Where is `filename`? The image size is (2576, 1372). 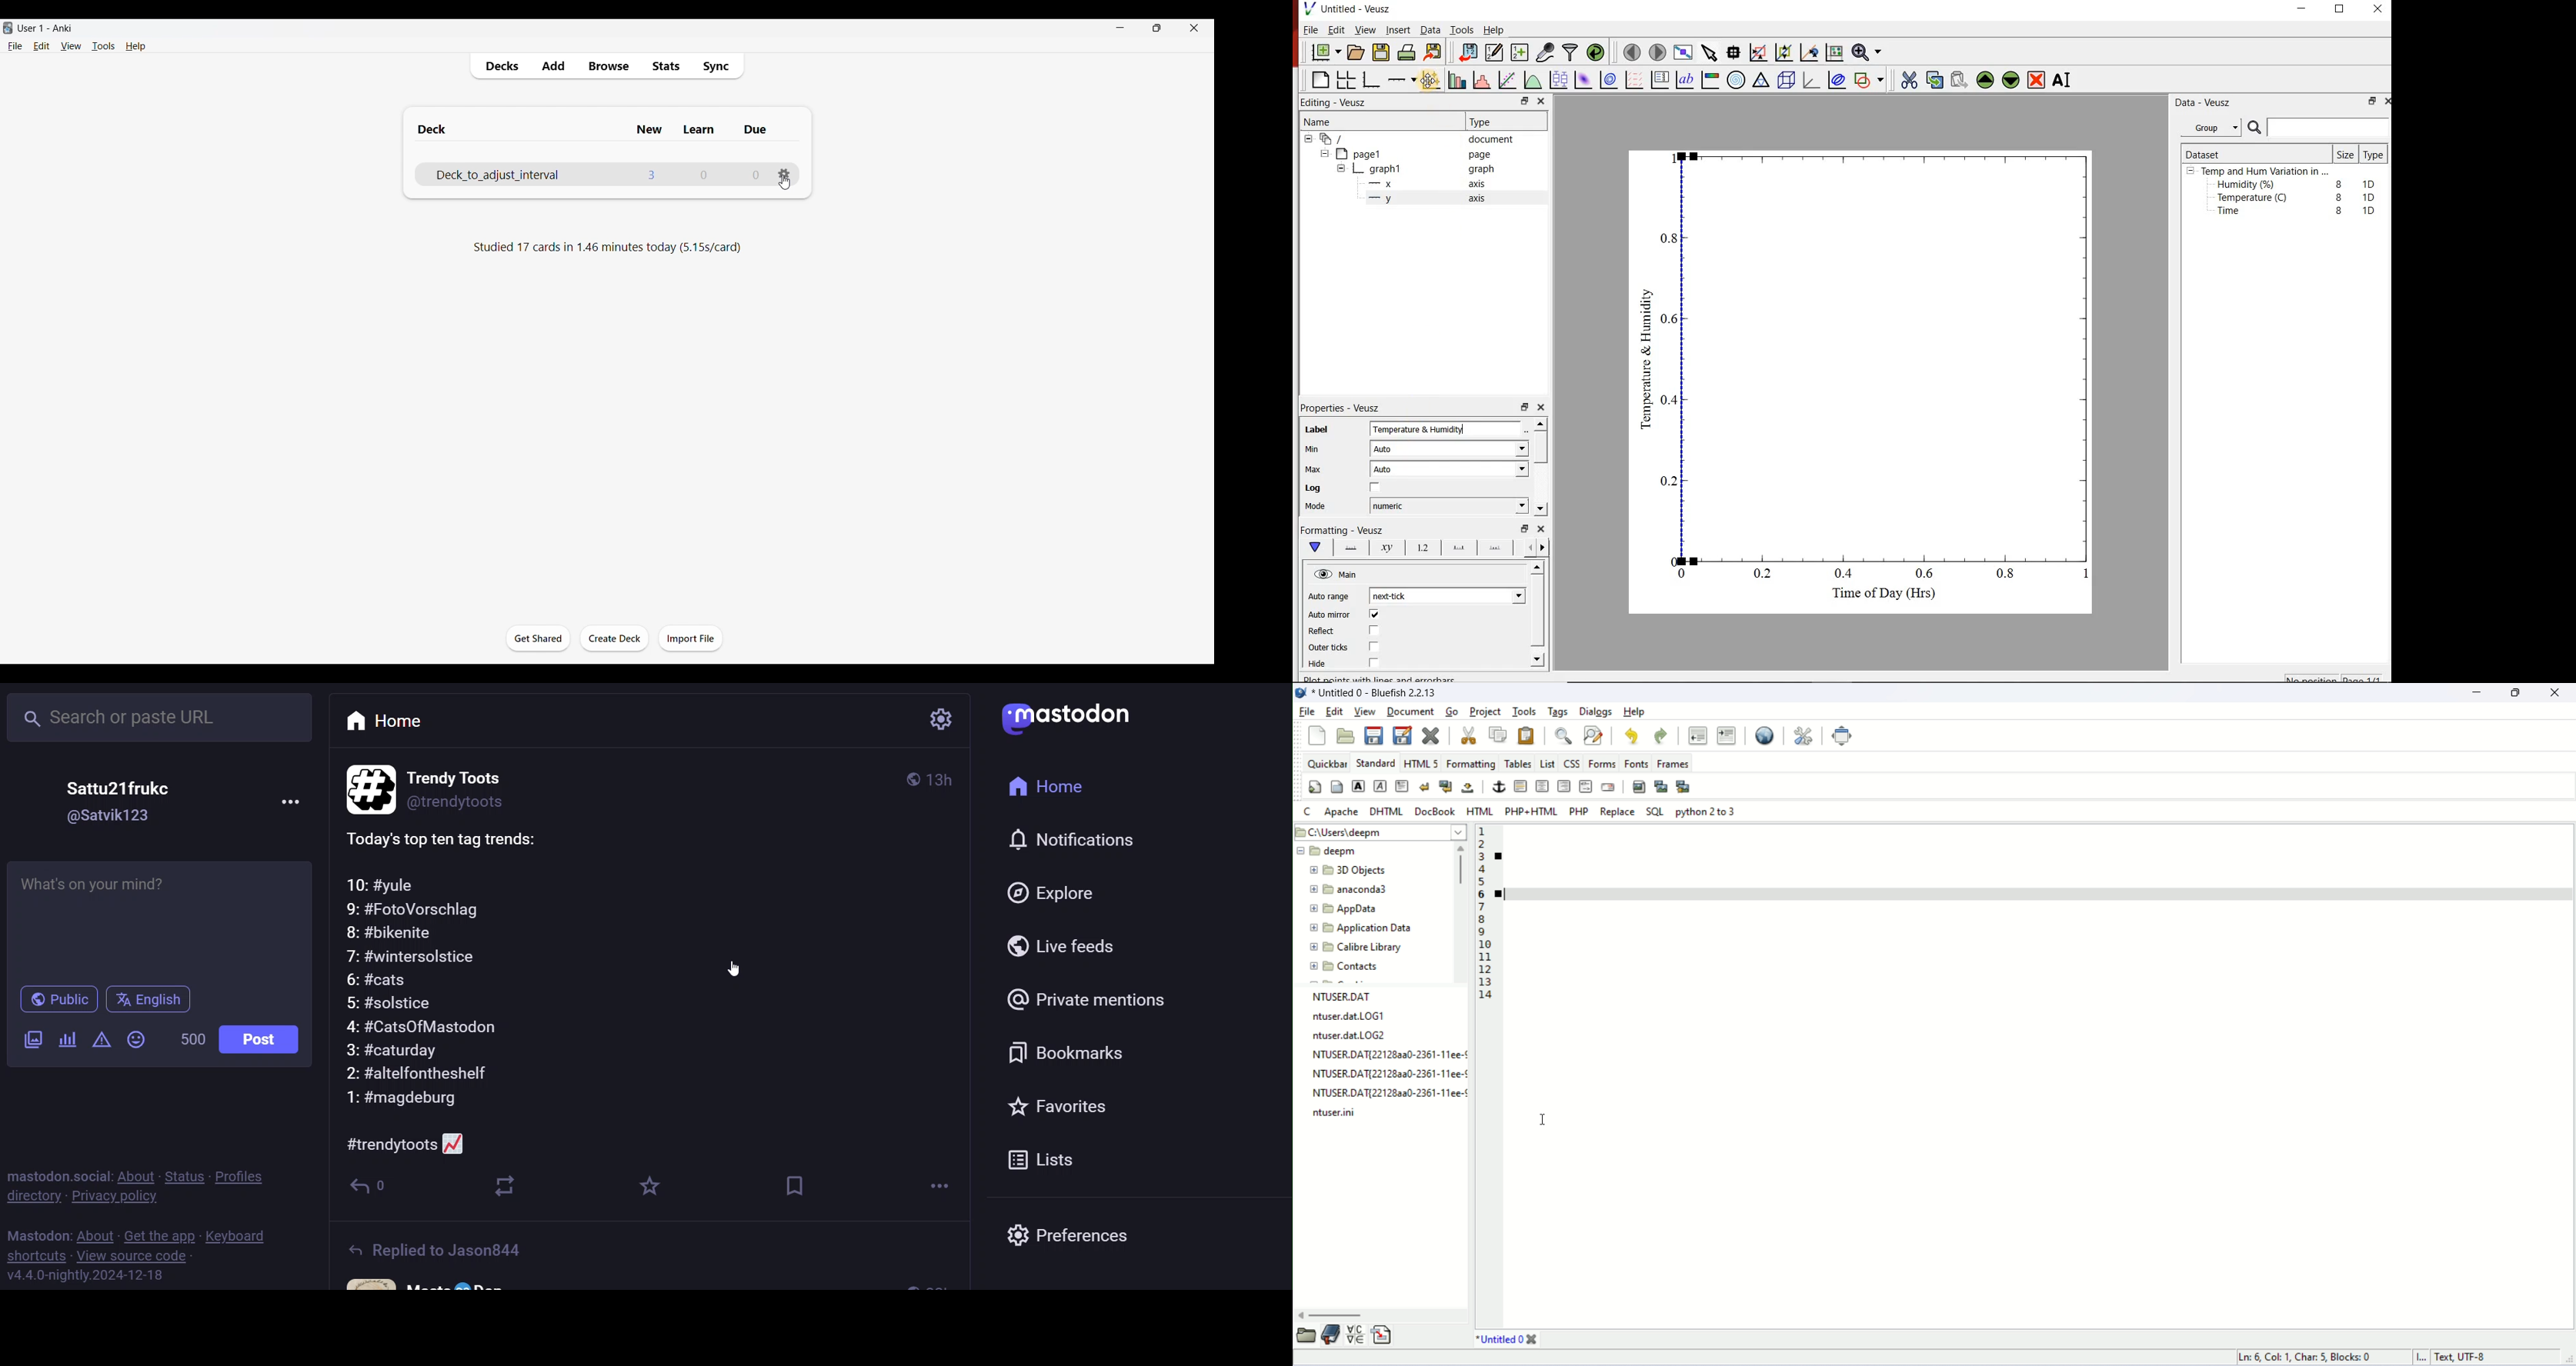
filename is located at coordinates (1501, 1340).